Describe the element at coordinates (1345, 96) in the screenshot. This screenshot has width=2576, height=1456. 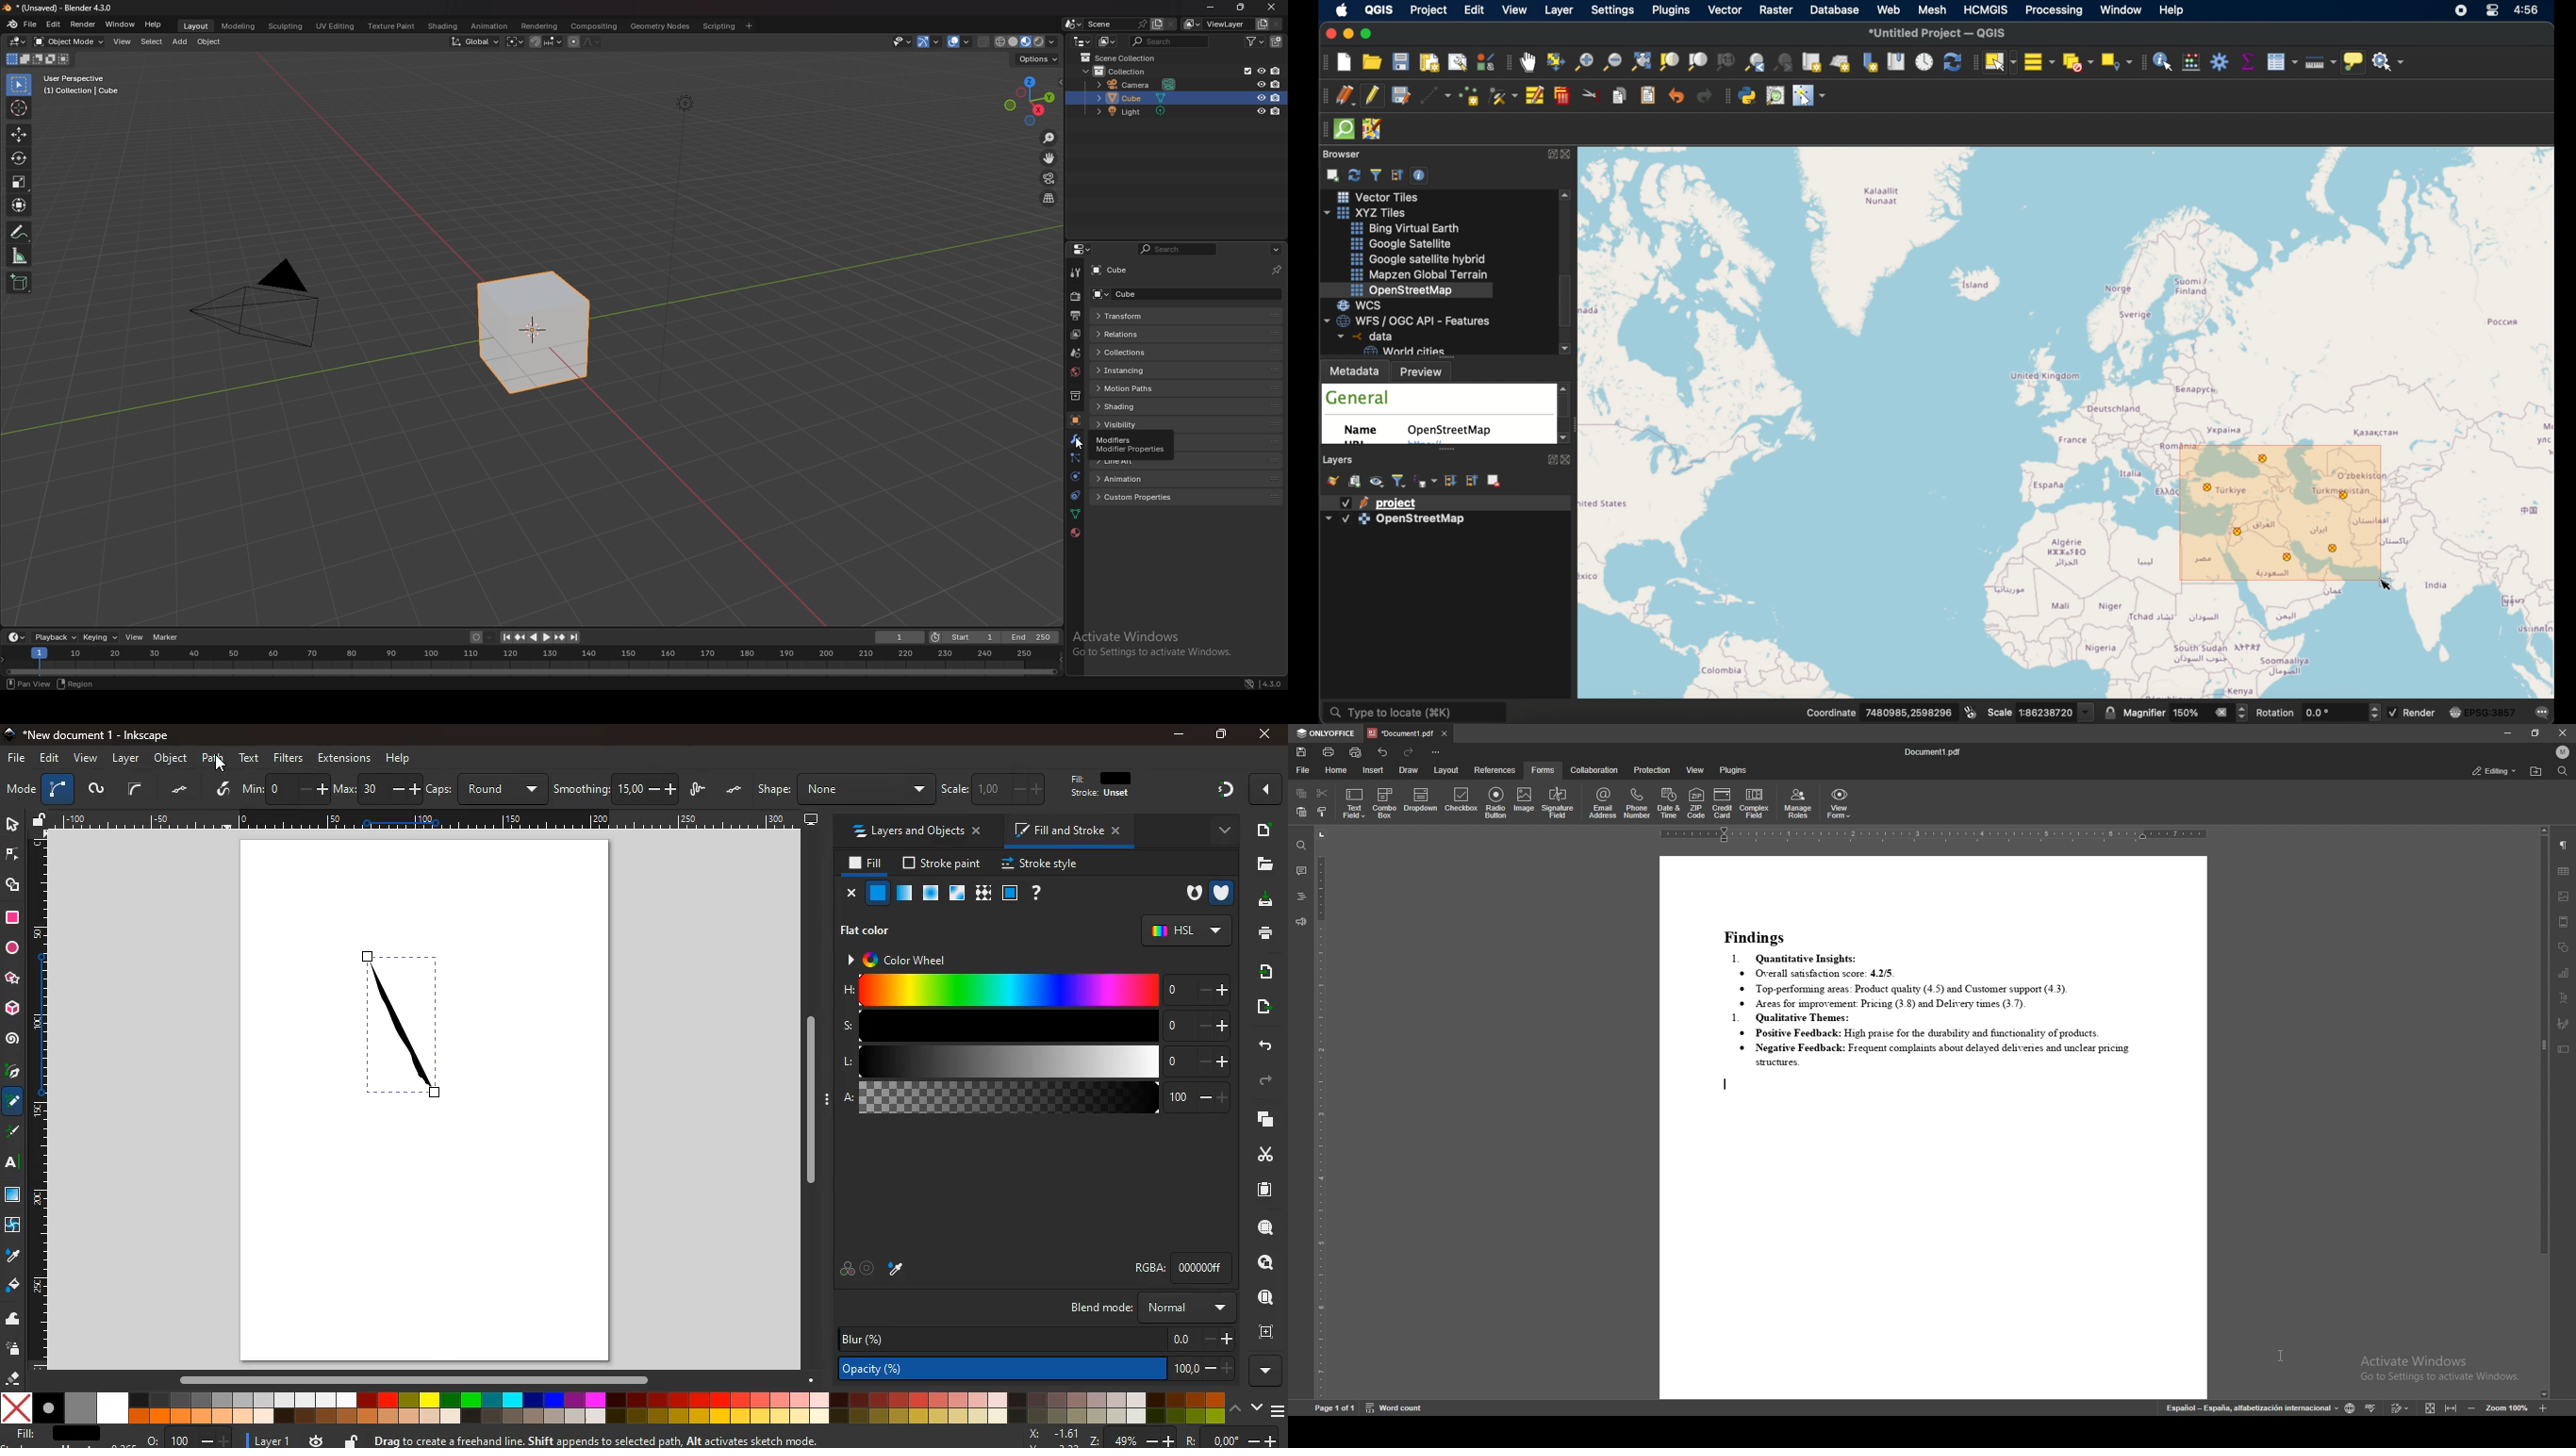
I see `current edits` at that location.